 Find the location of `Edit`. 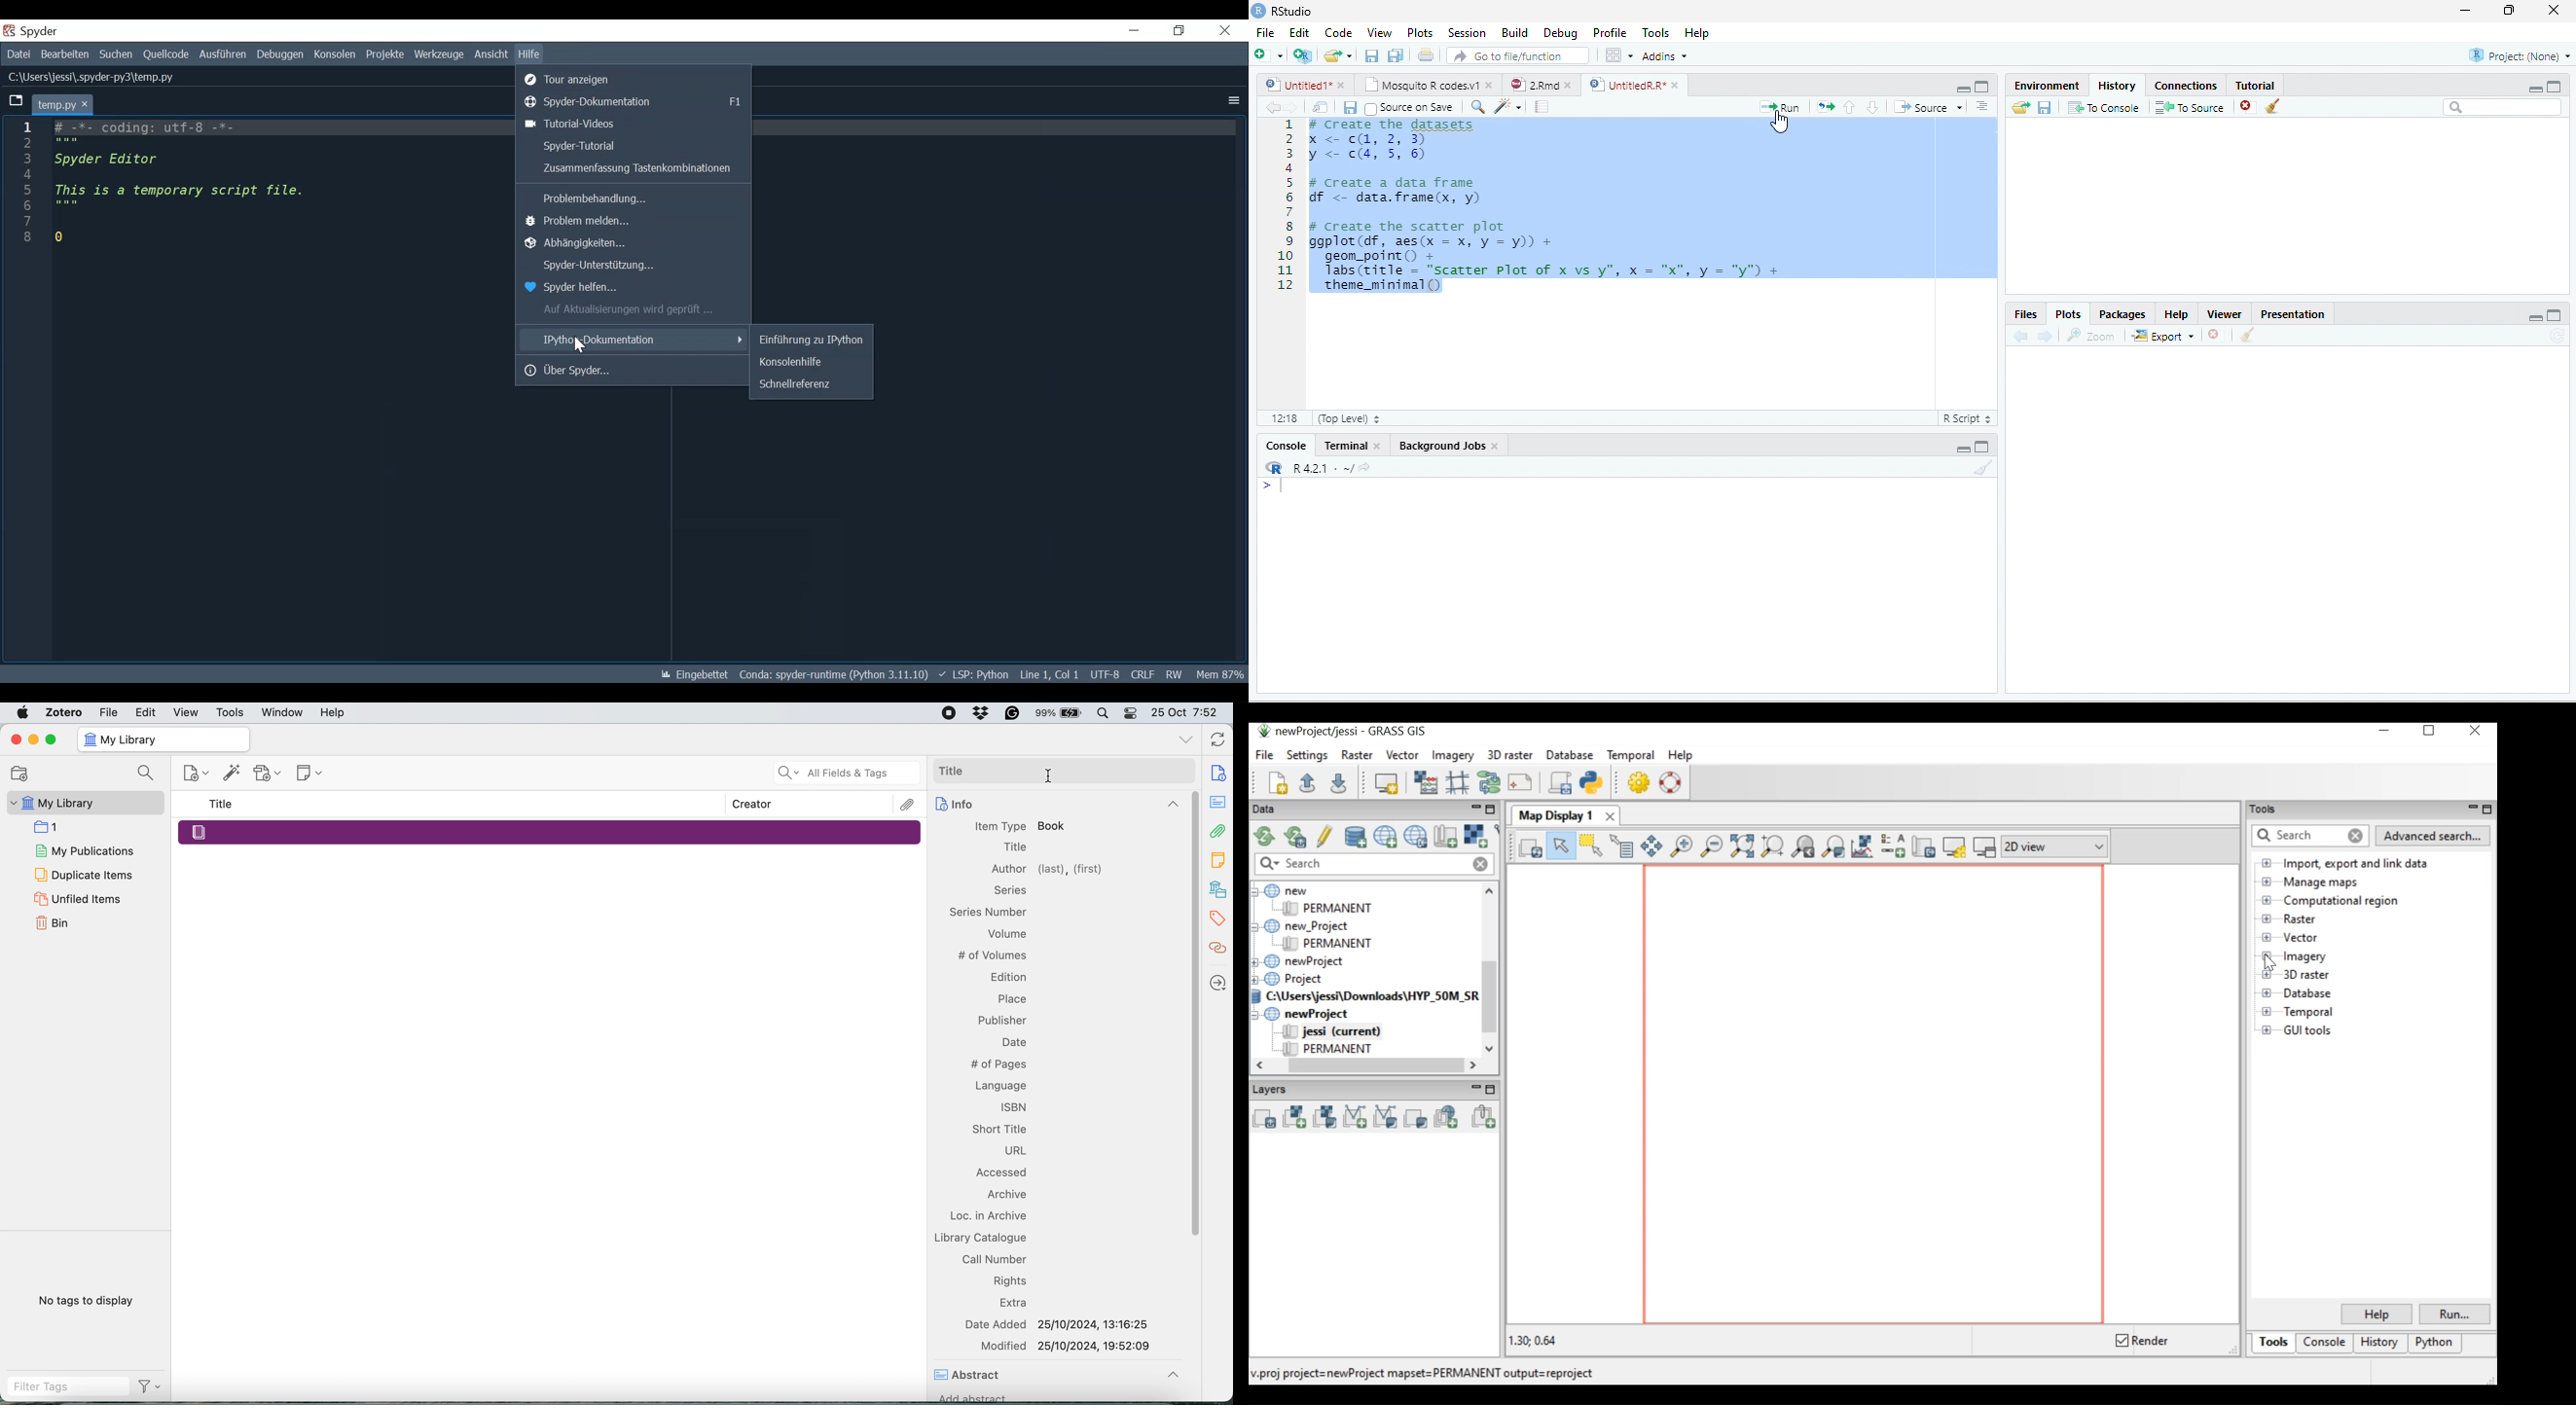

Edit is located at coordinates (1298, 32).